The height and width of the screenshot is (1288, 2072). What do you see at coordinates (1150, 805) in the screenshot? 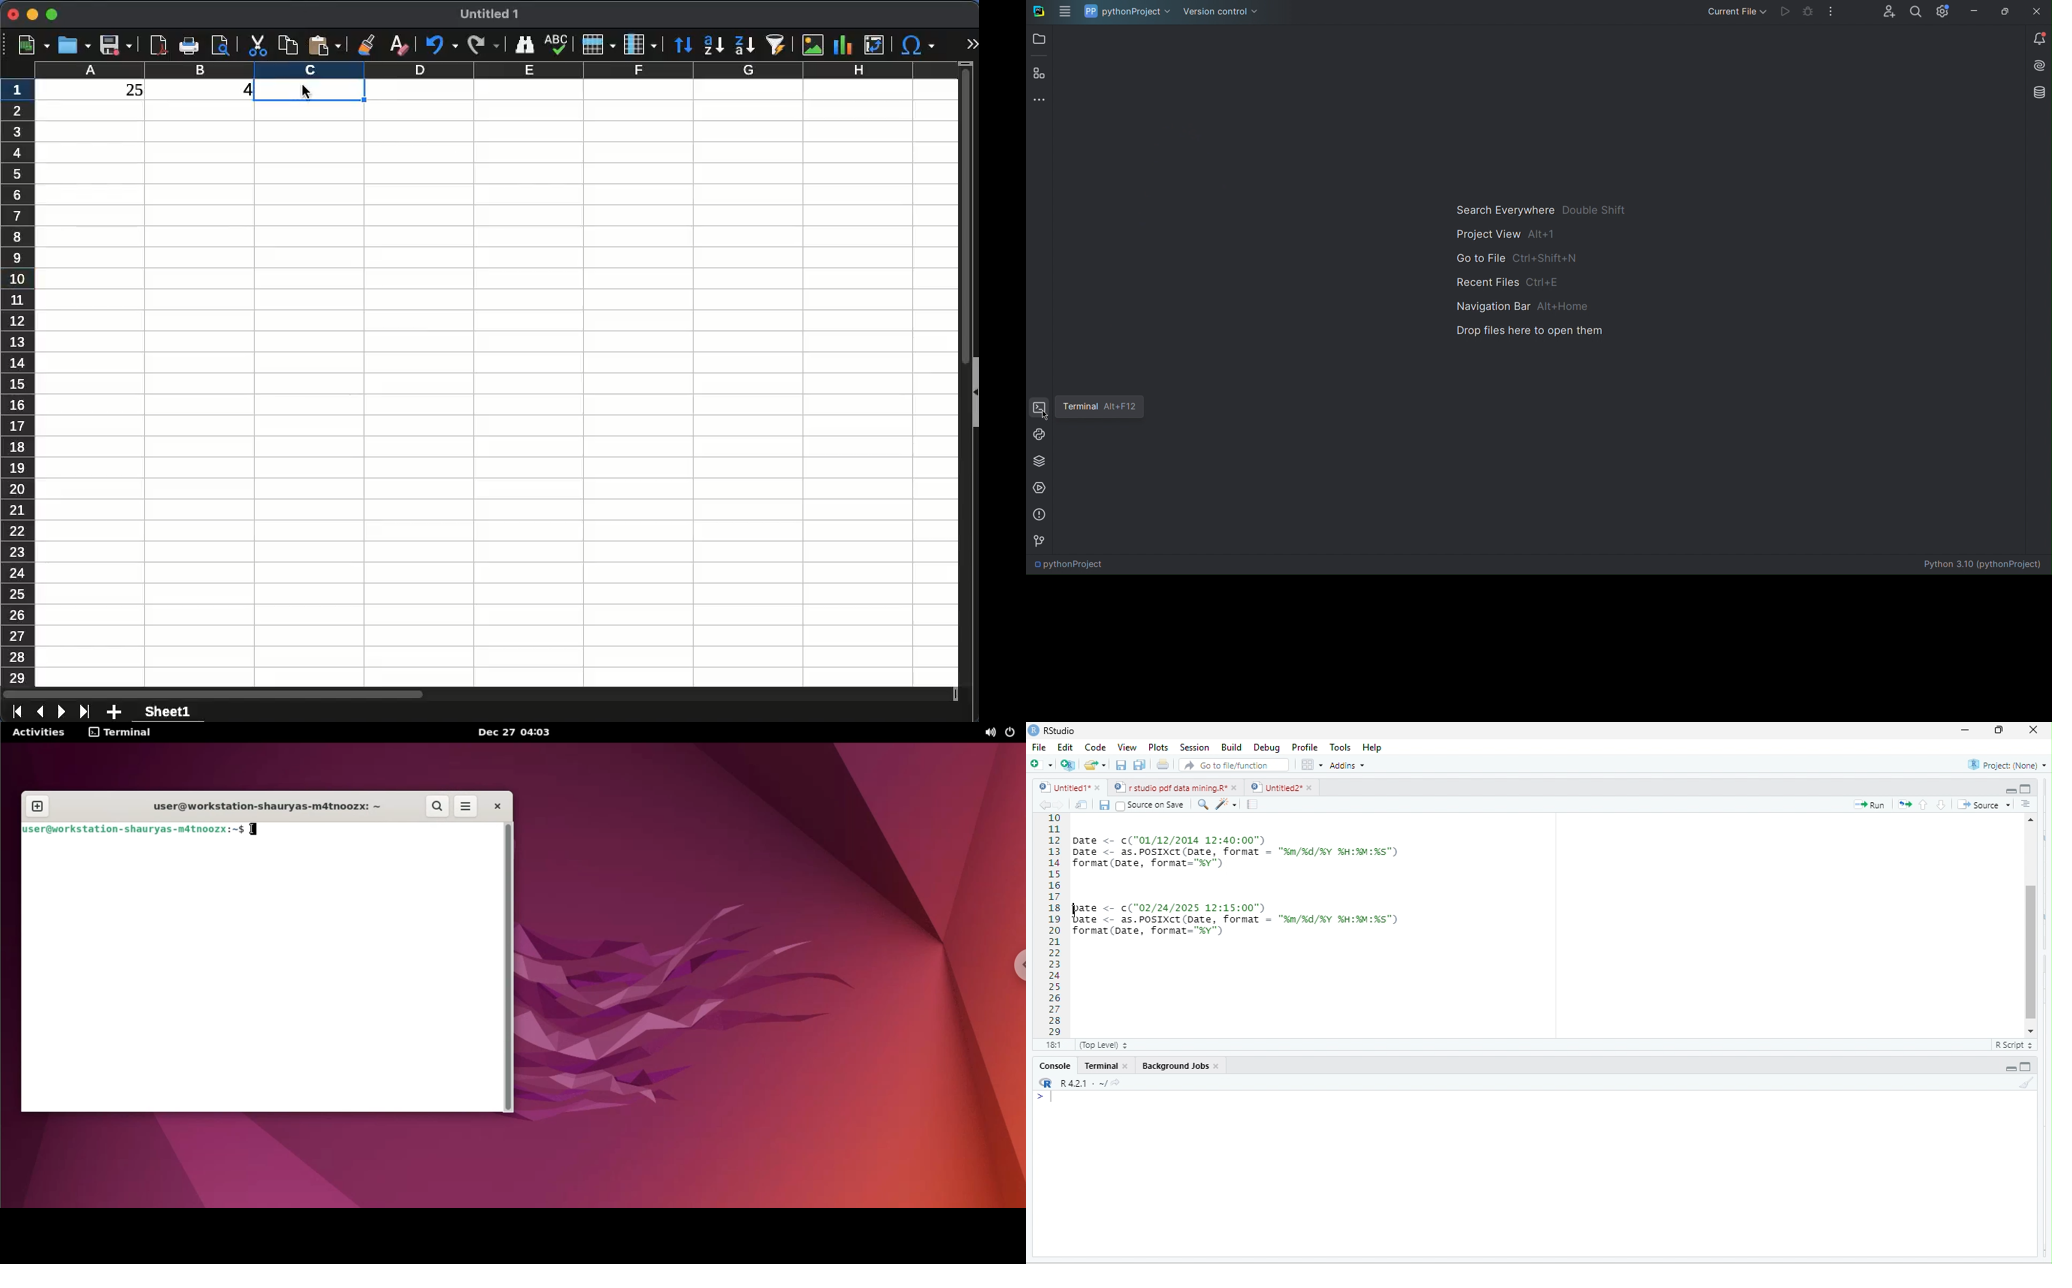
I see `‘Source on Save` at bounding box center [1150, 805].